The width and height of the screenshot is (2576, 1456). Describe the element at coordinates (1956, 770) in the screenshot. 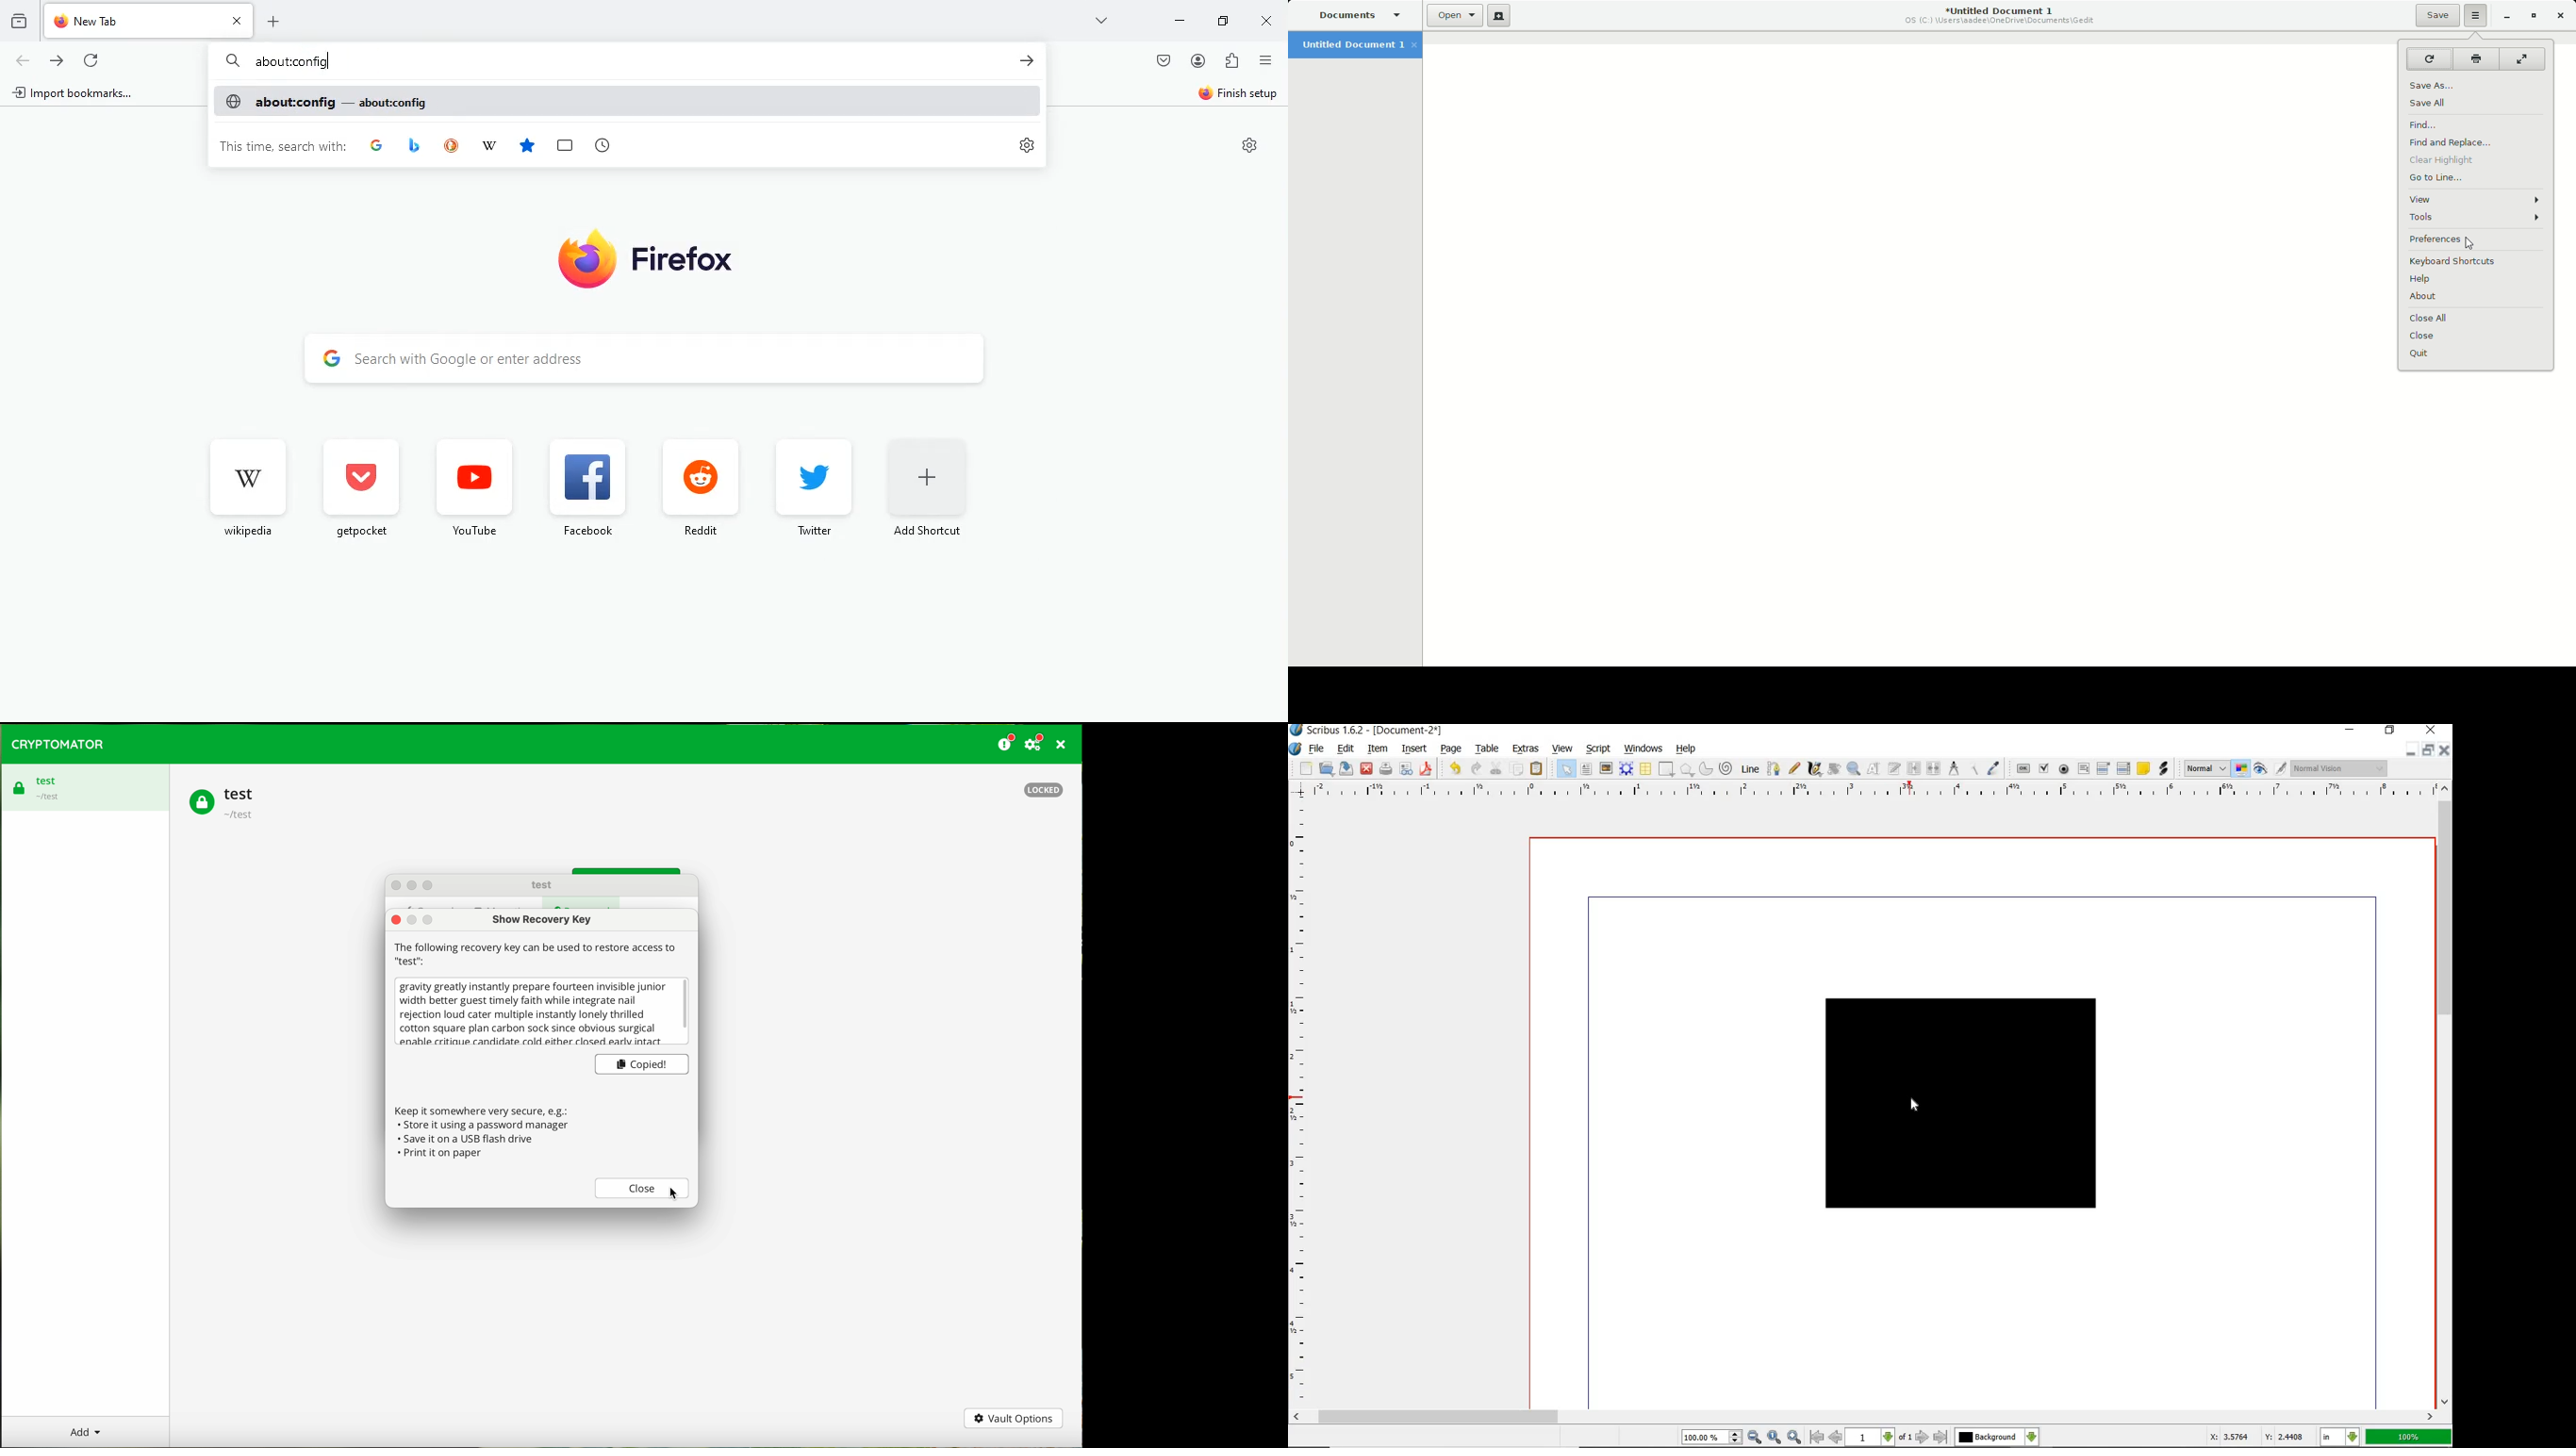

I see `measurement` at that location.